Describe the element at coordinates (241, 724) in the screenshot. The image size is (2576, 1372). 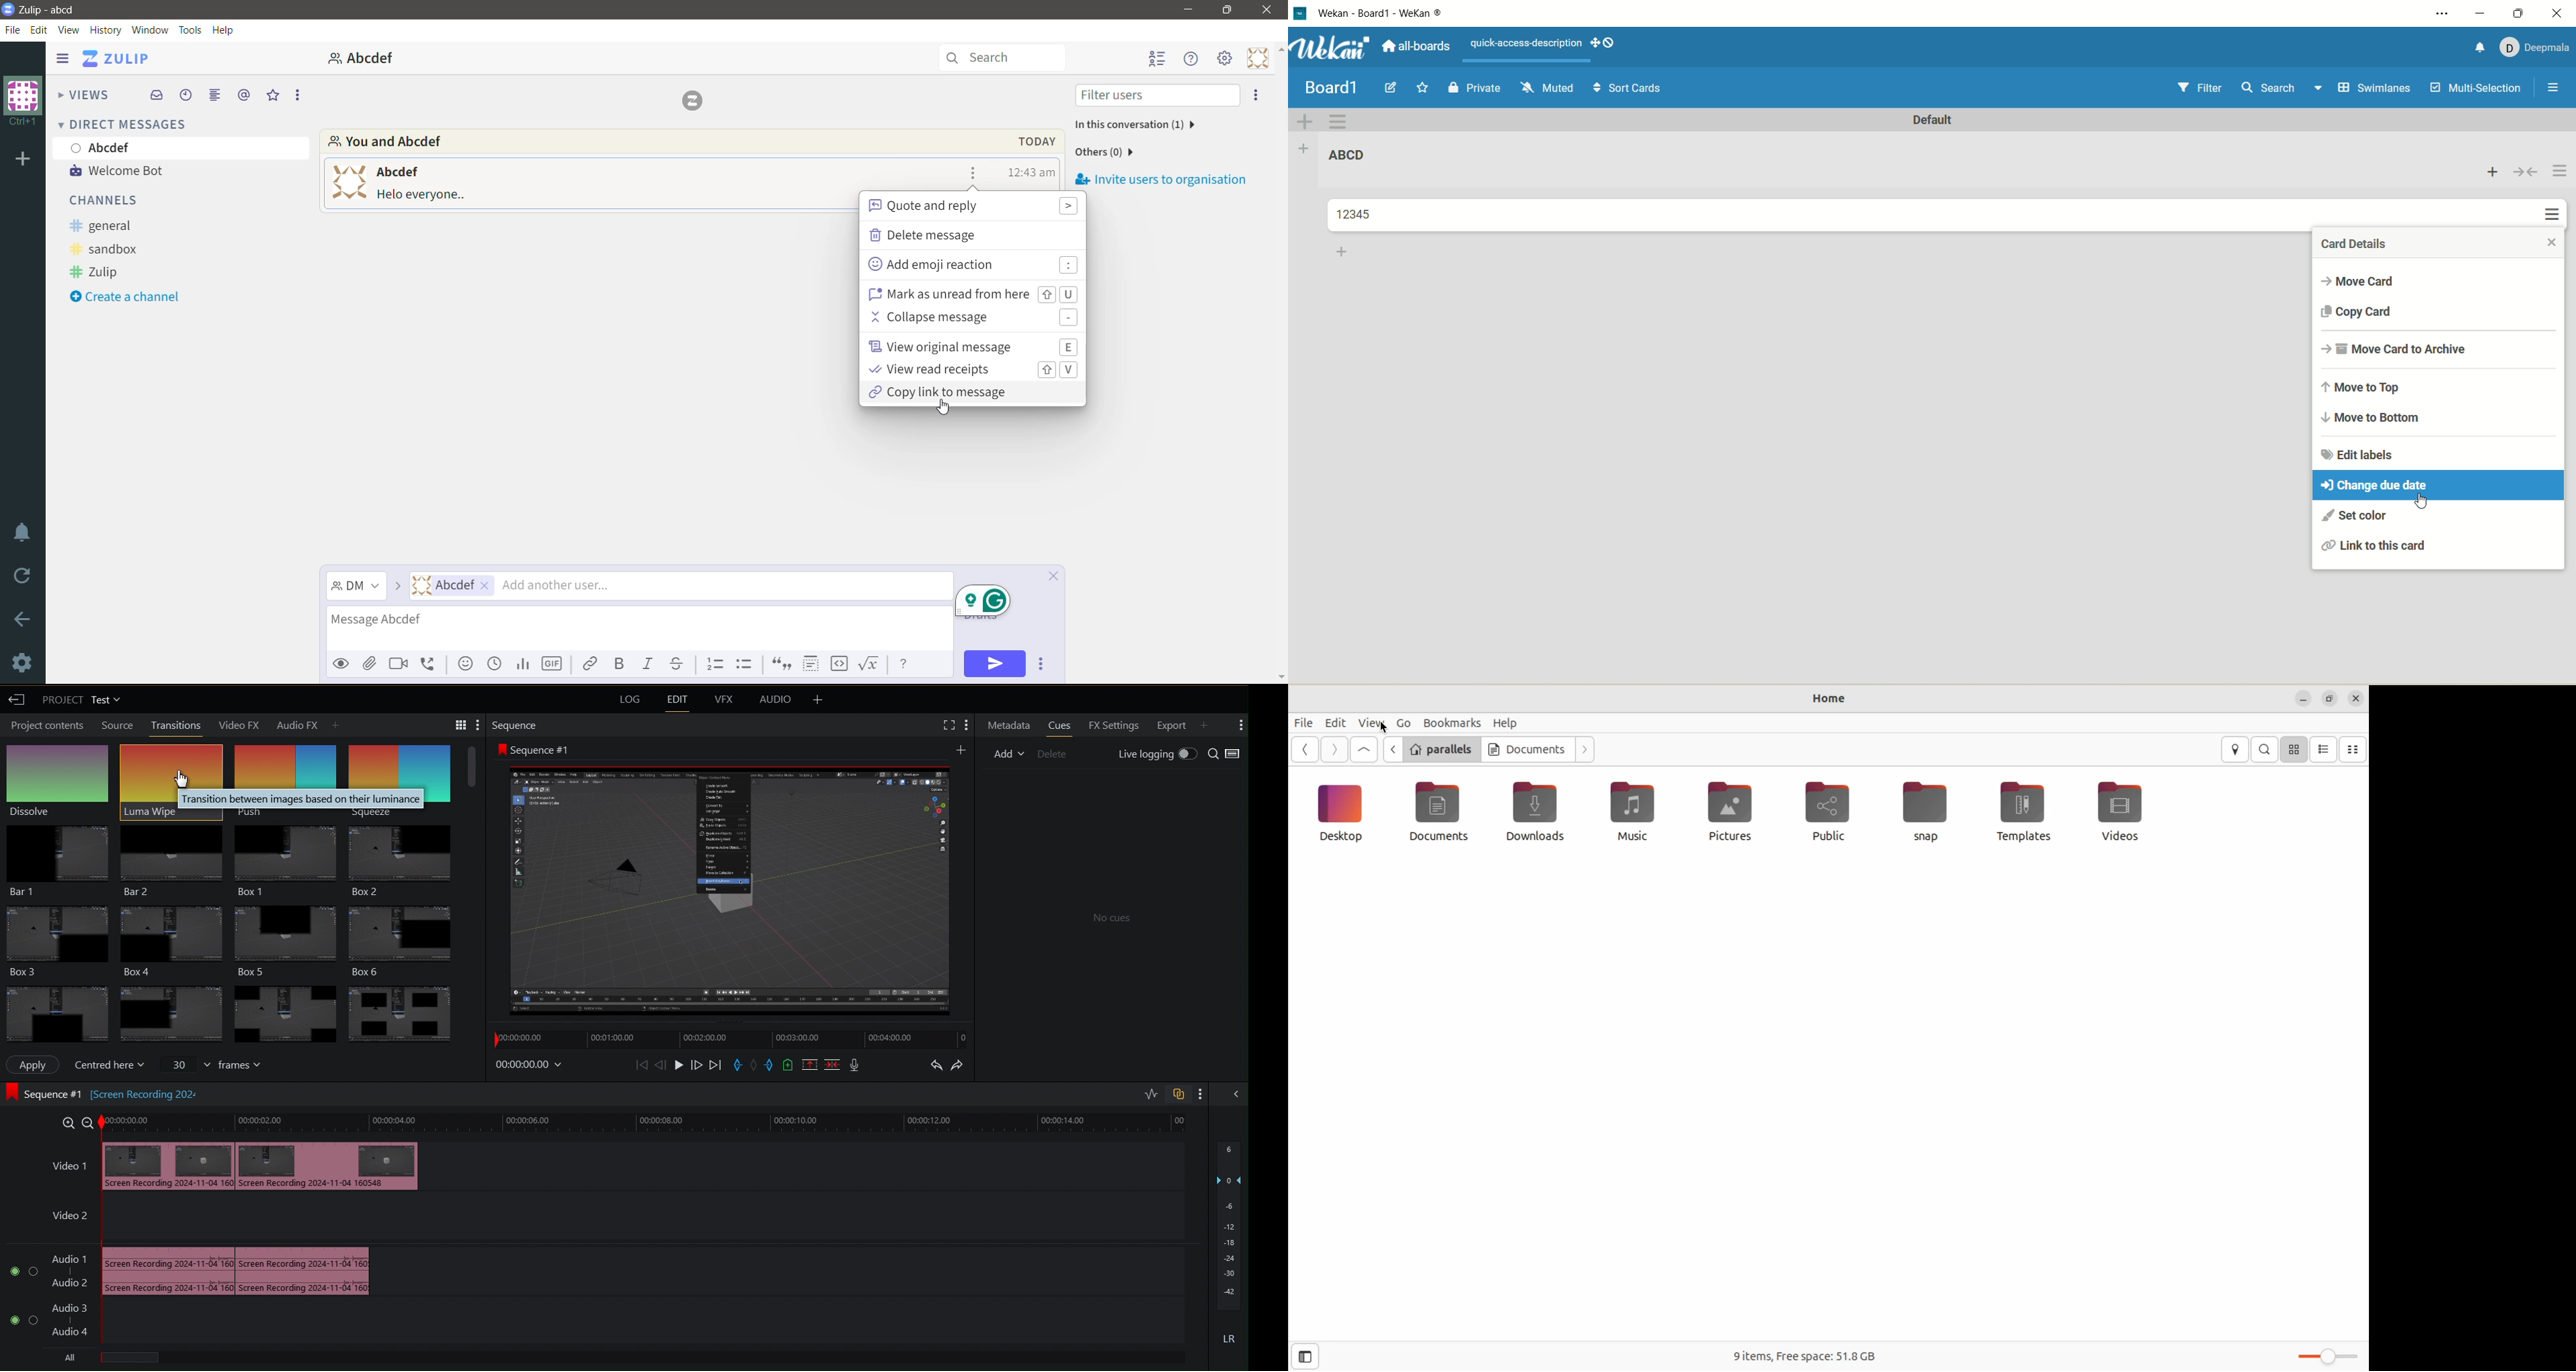
I see `Video FX` at that location.